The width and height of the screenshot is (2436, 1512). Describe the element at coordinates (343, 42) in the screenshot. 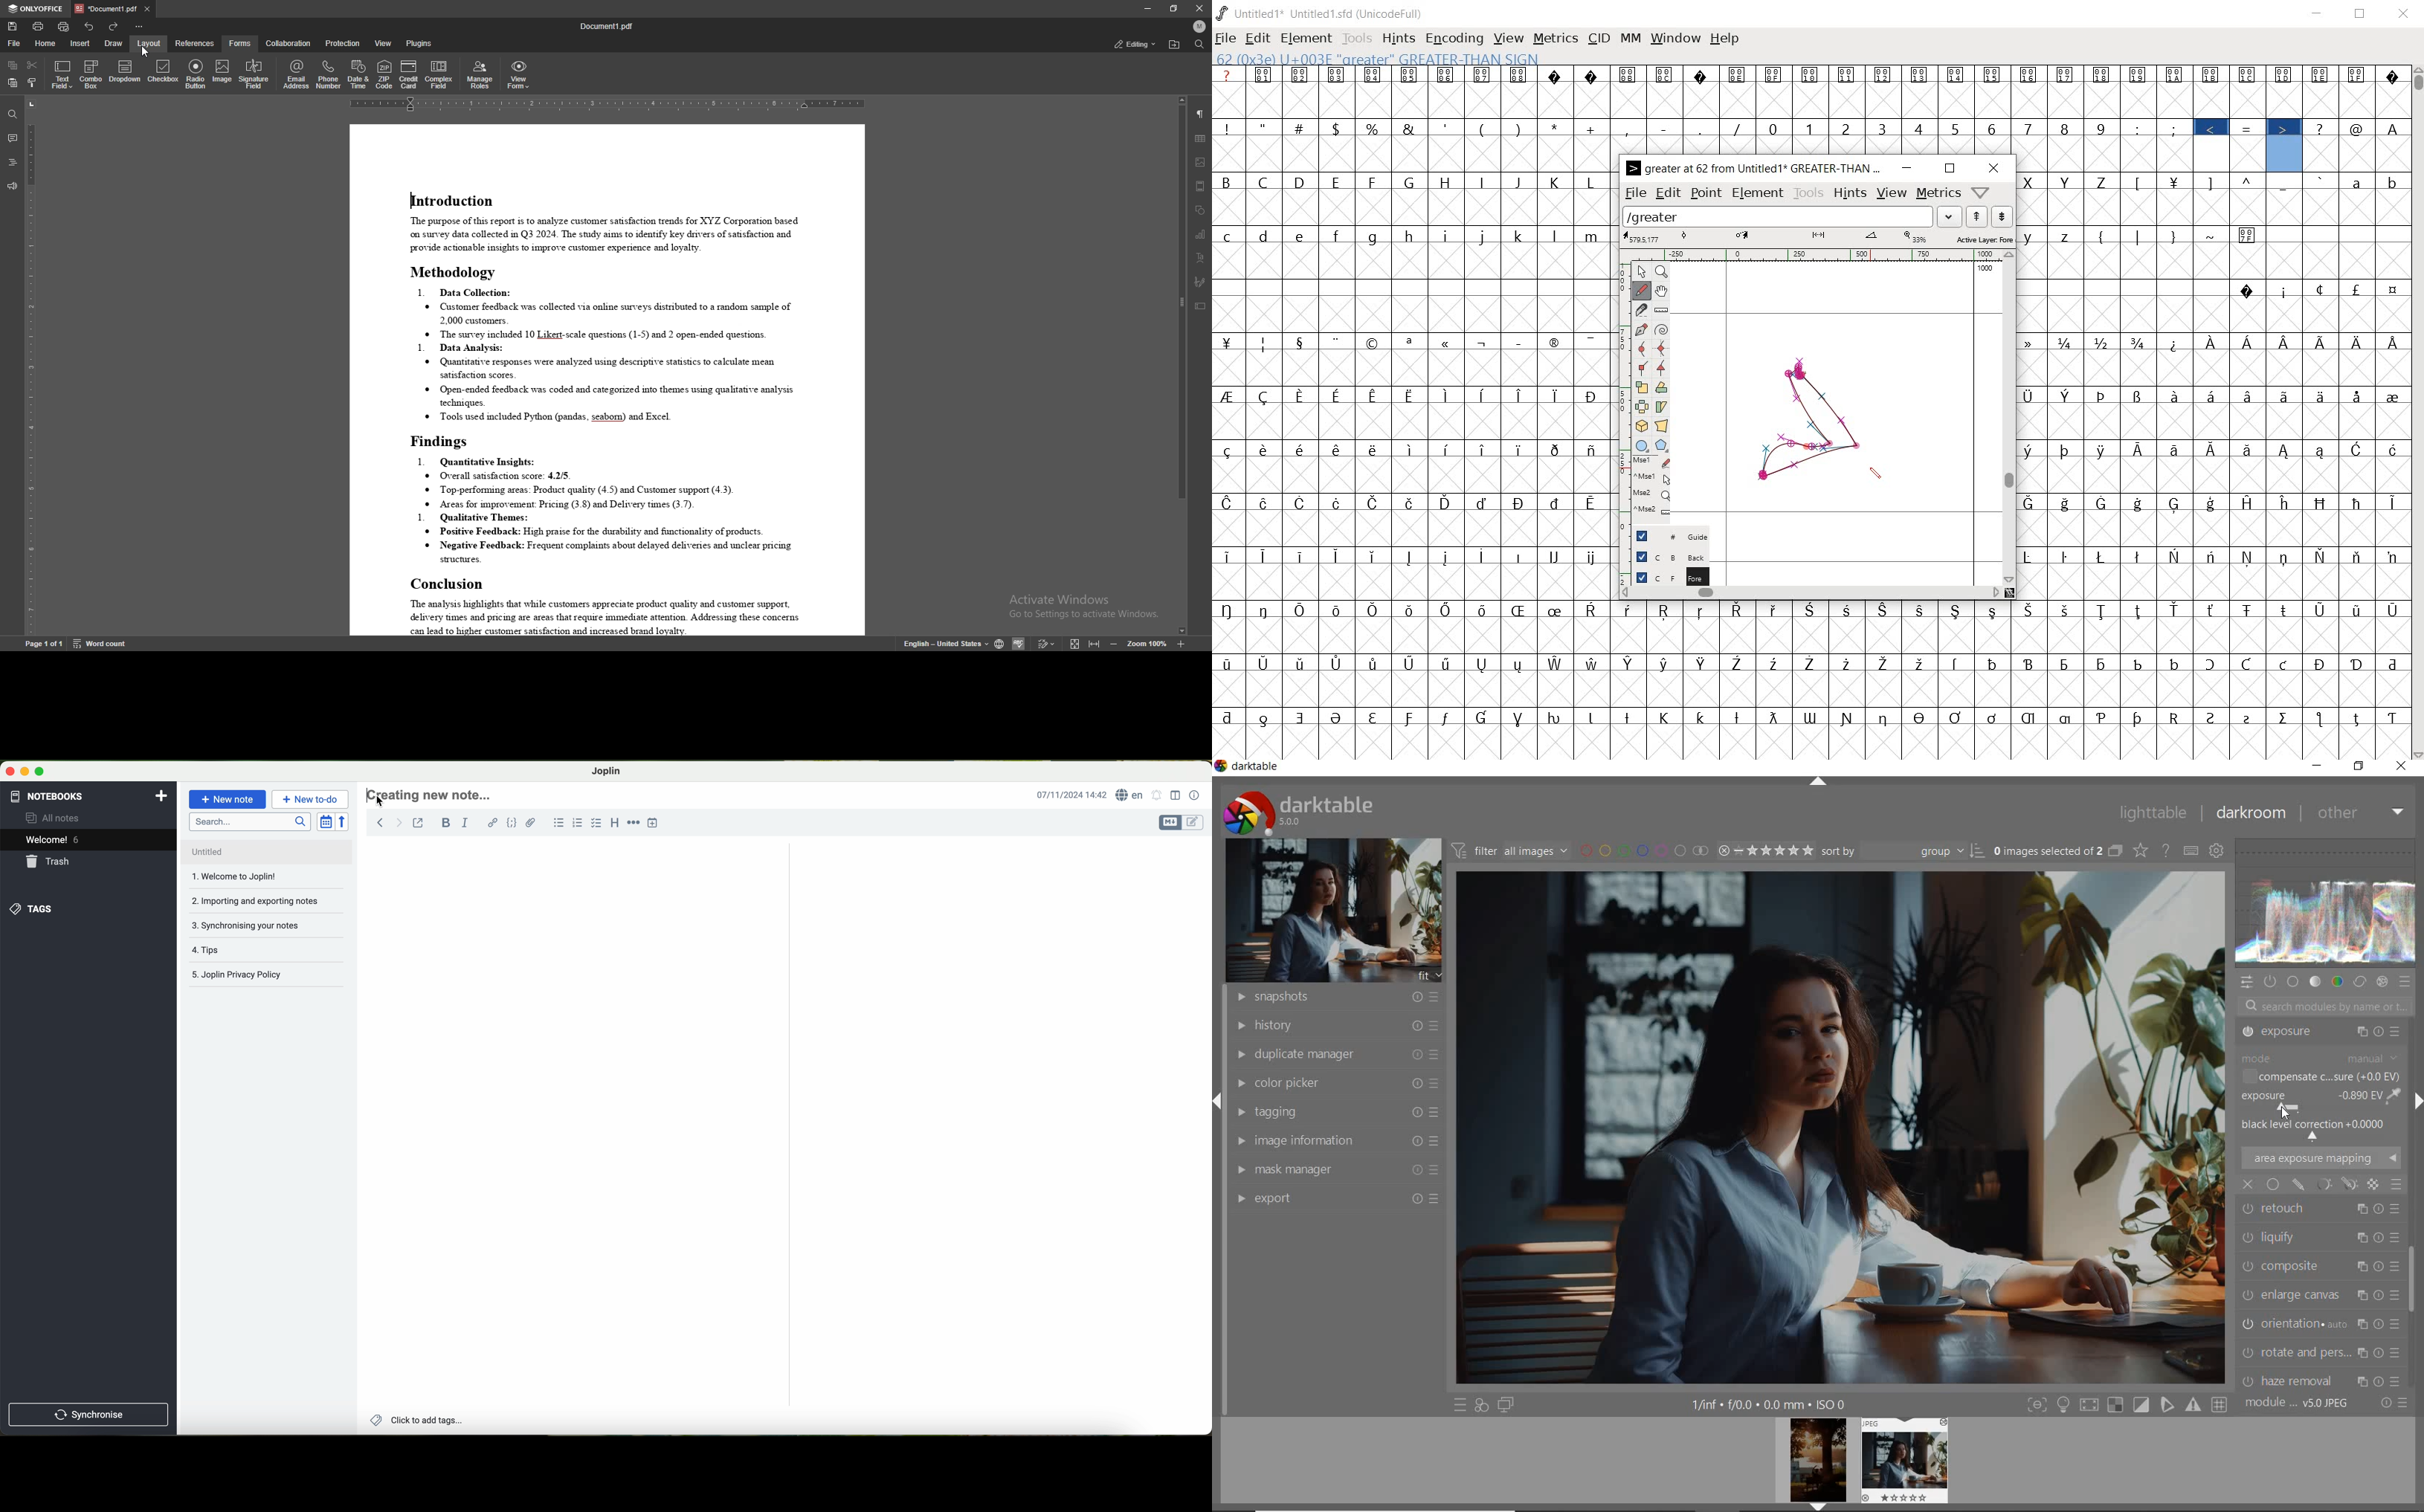

I see `protection` at that location.